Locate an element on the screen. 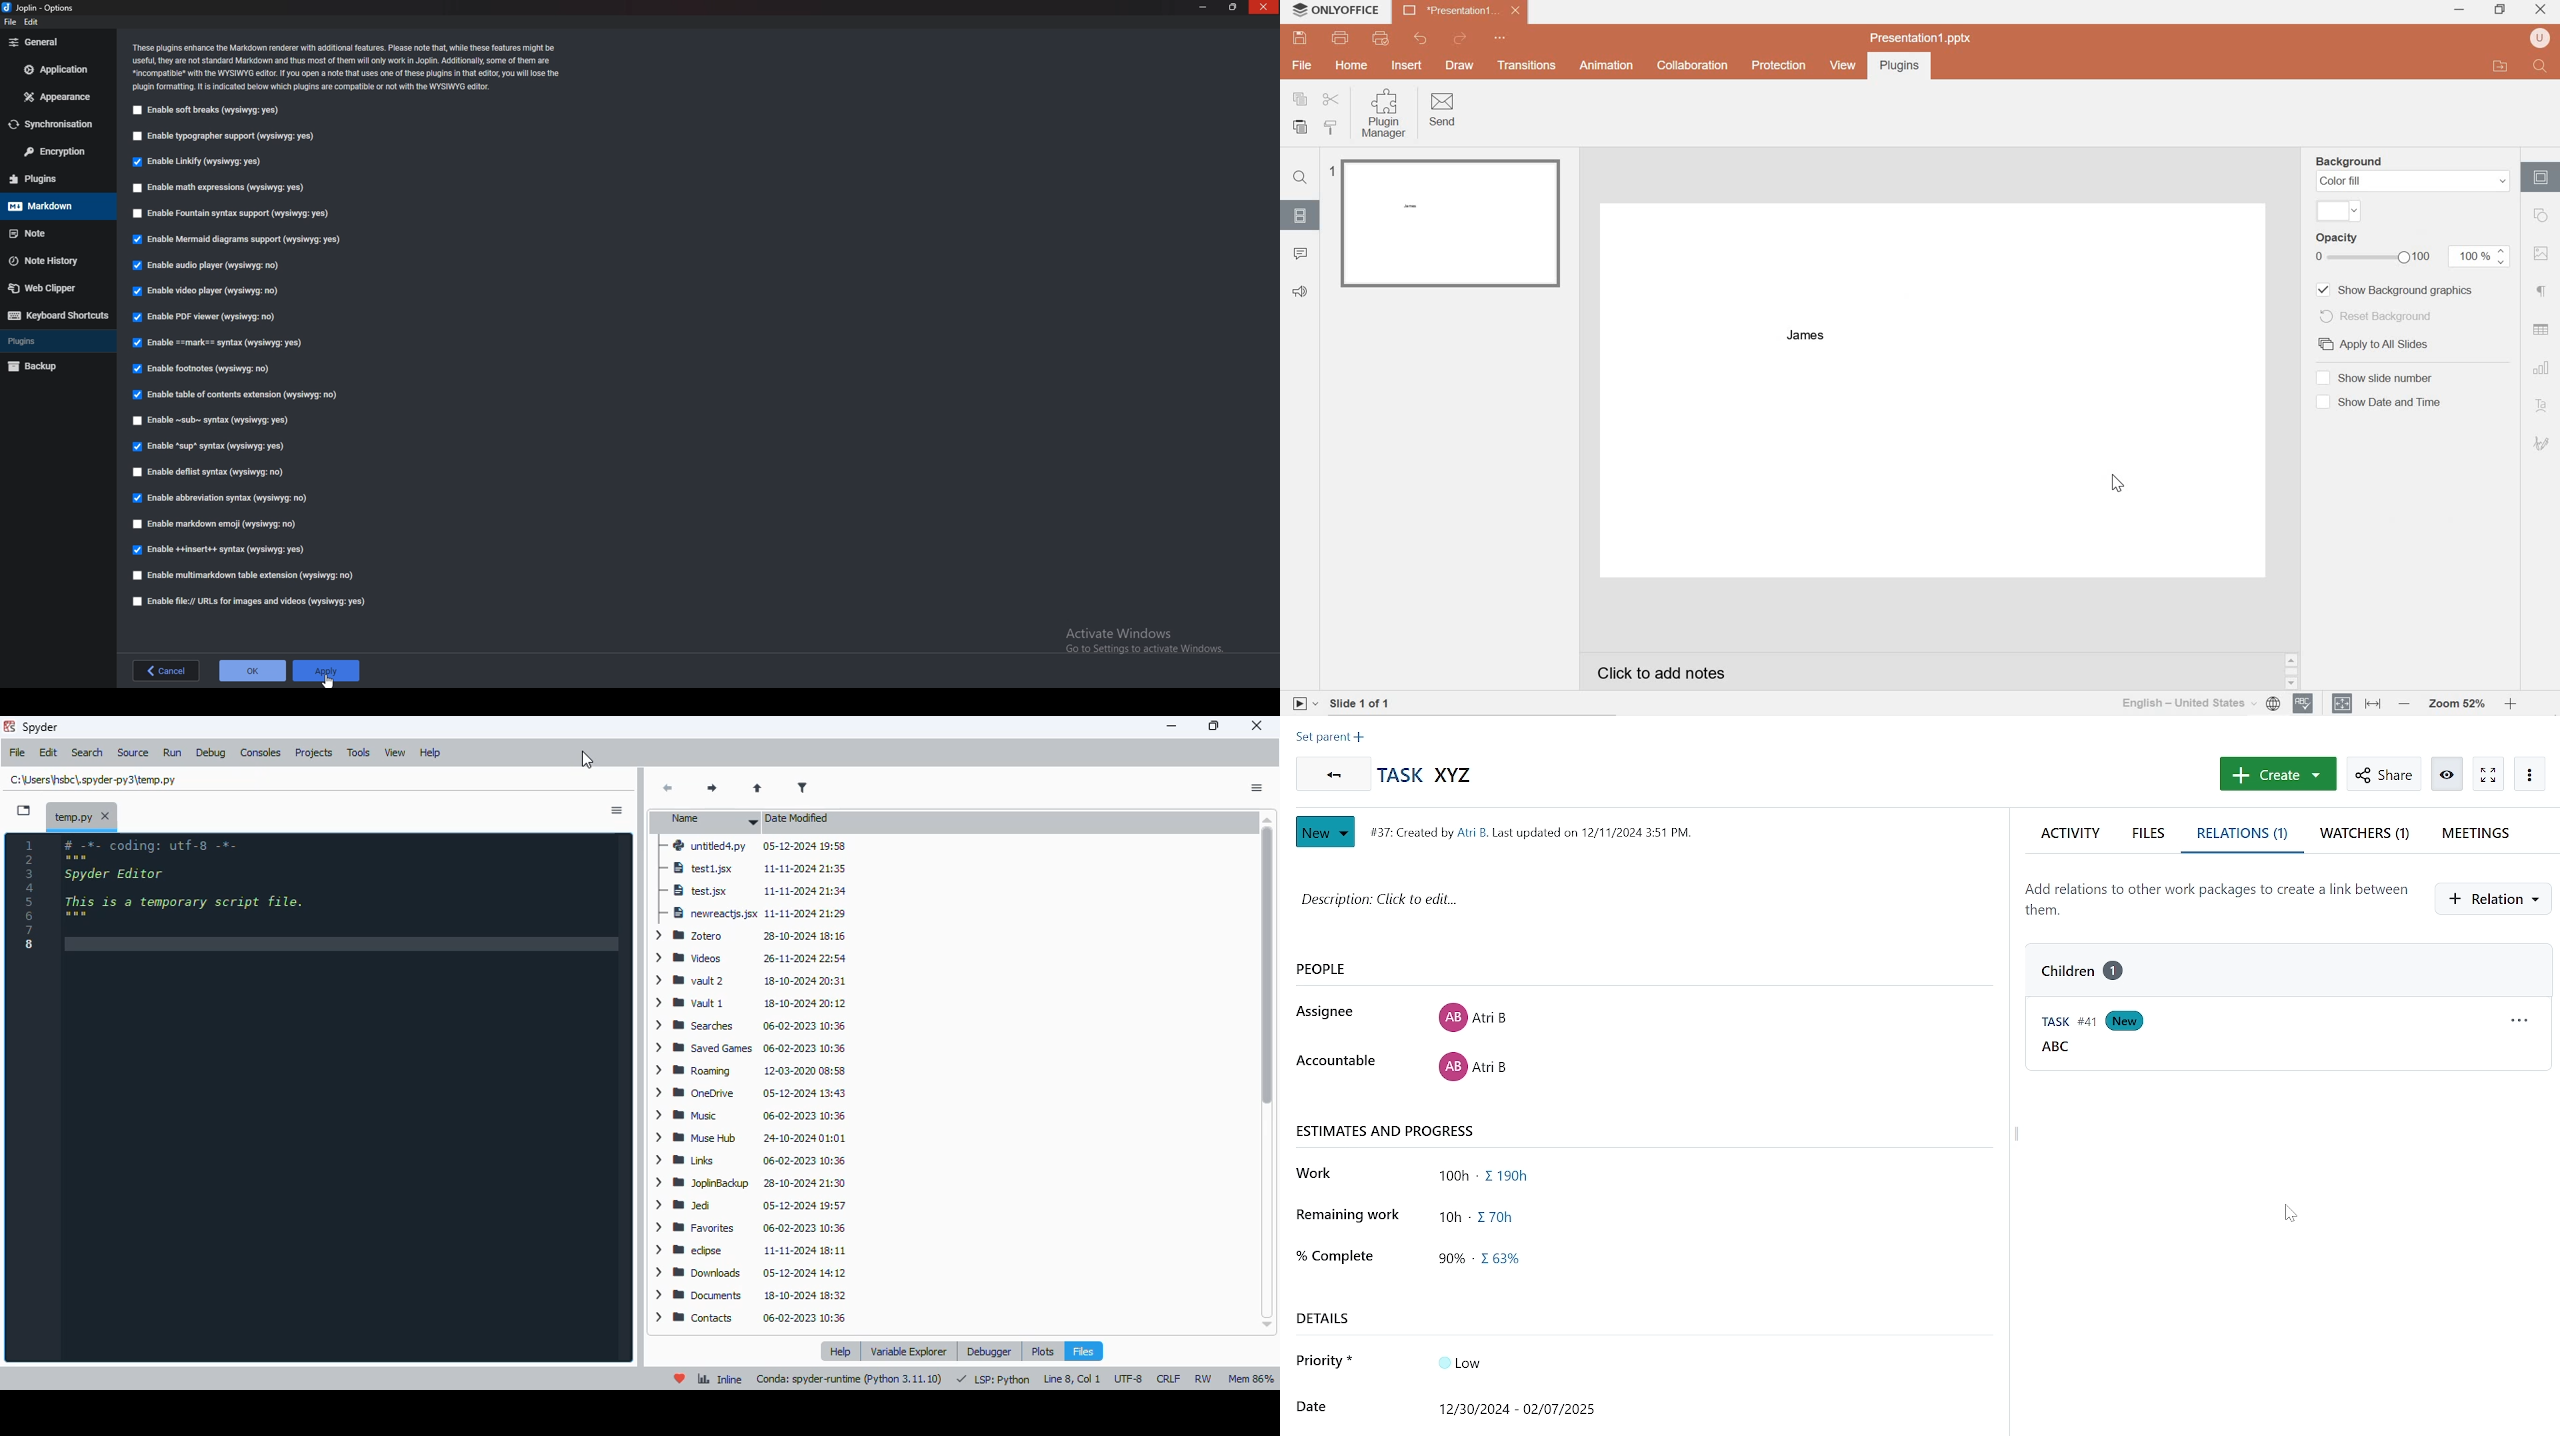 The height and width of the screenshot is (1456, 2576). Application is located at coordinates (59, 68).